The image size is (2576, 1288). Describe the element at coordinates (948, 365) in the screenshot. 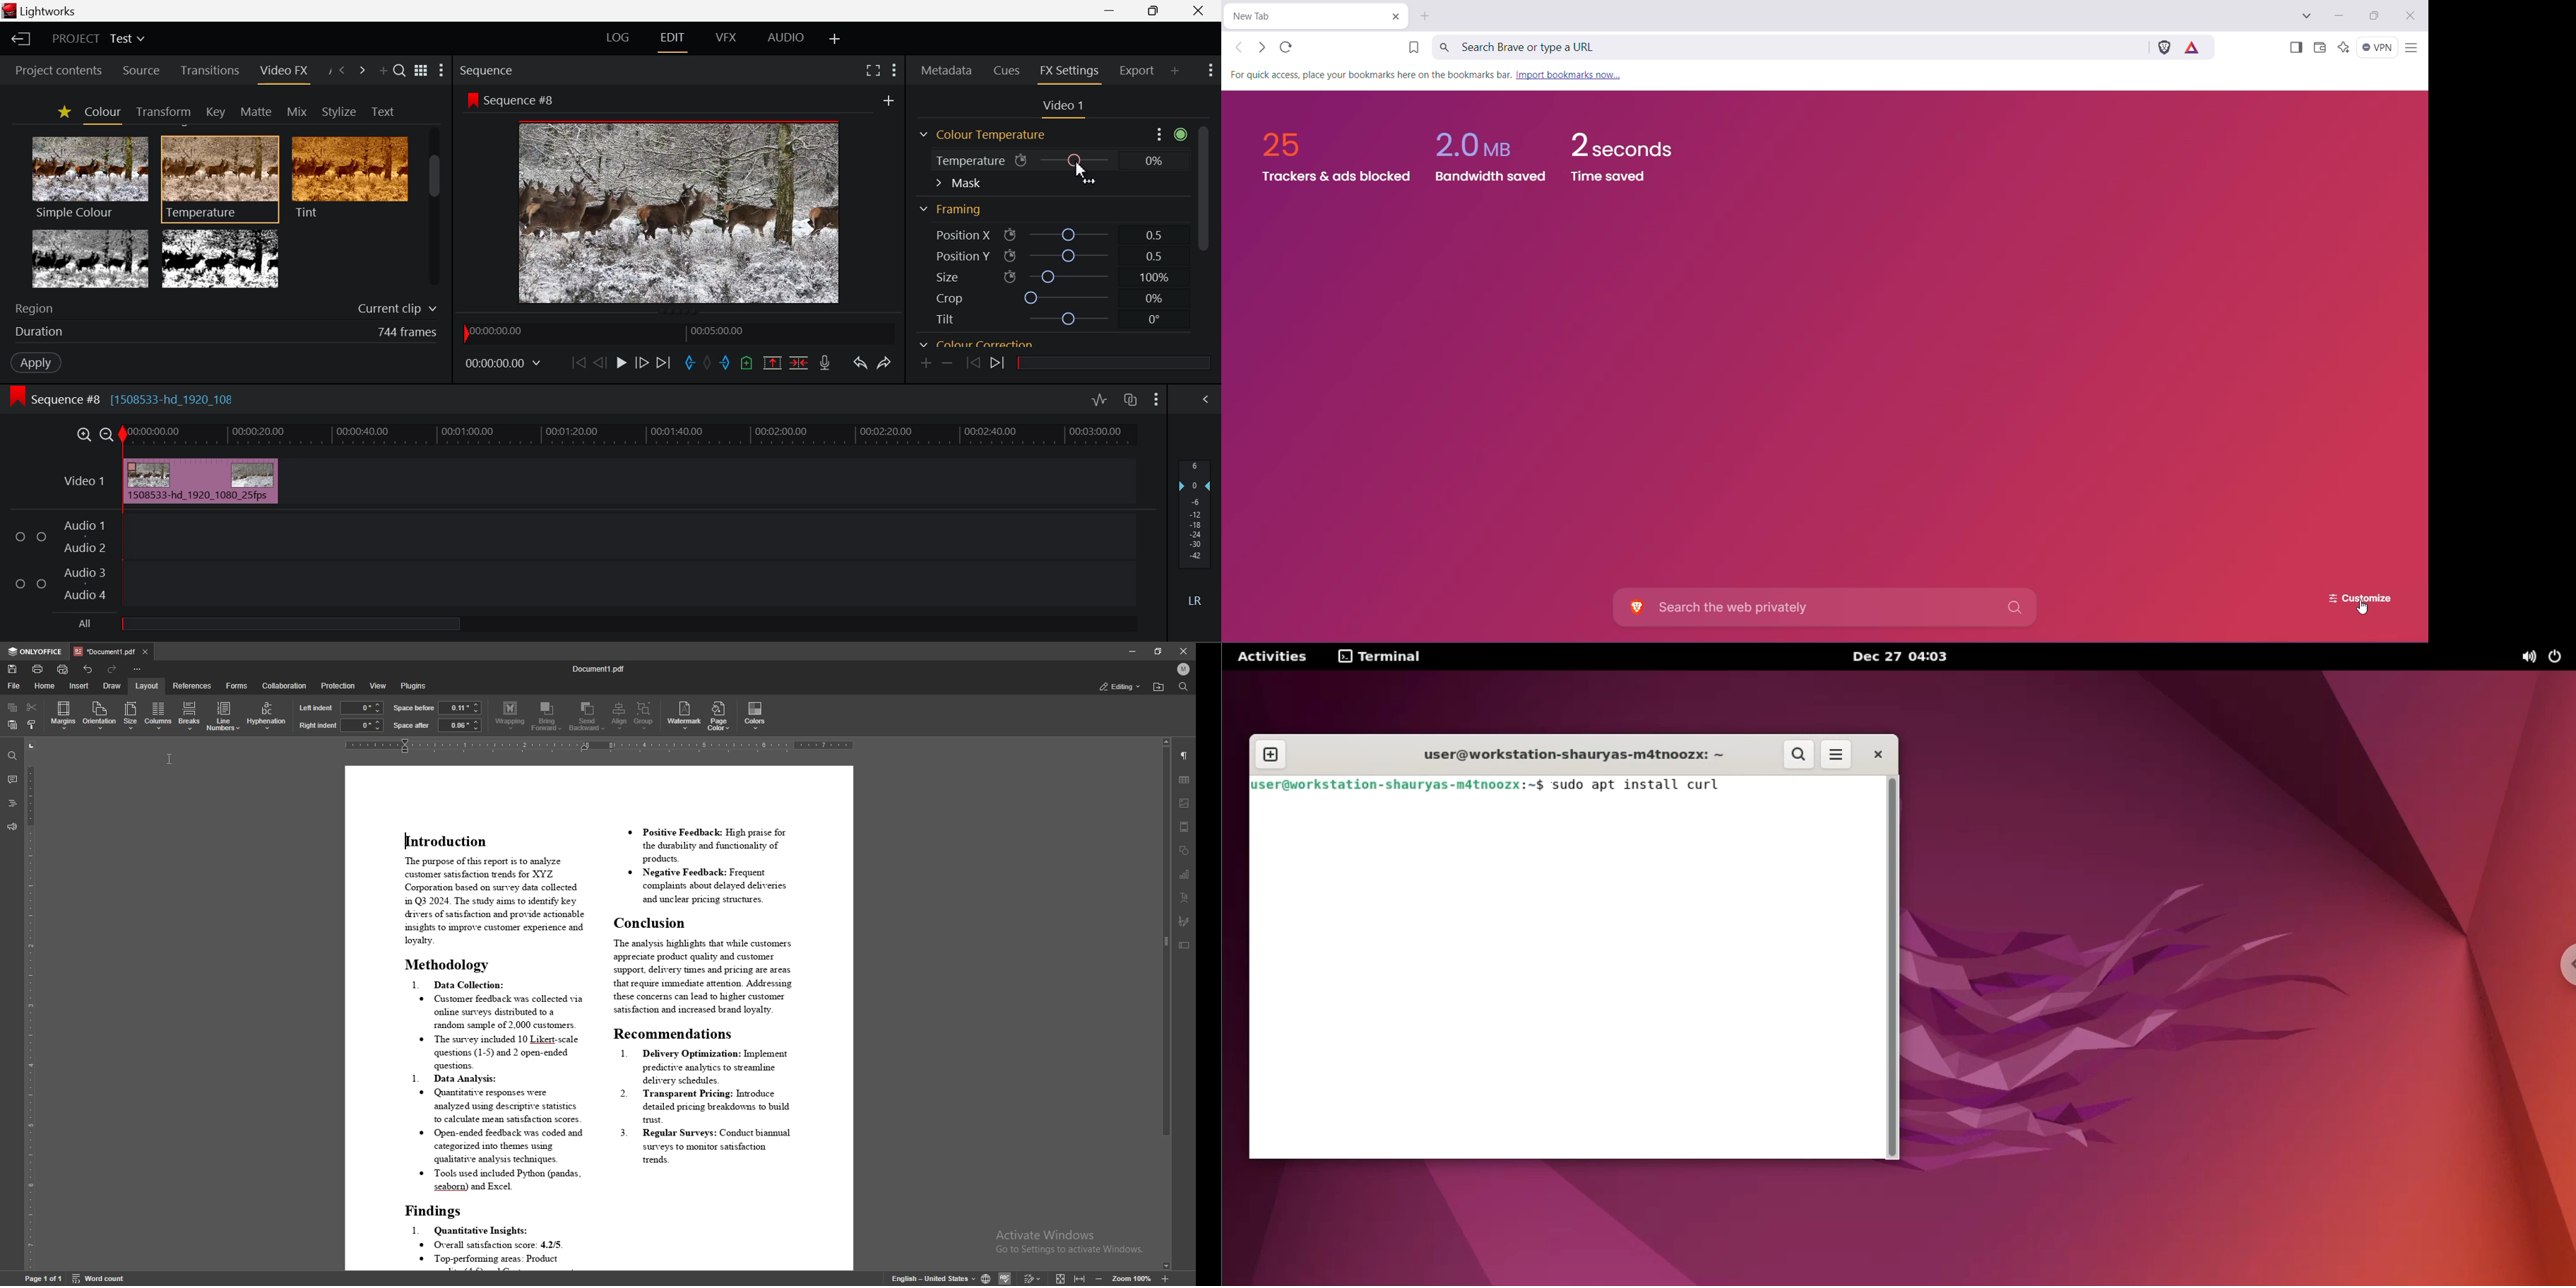

I see `Remove keyframe` at that location.